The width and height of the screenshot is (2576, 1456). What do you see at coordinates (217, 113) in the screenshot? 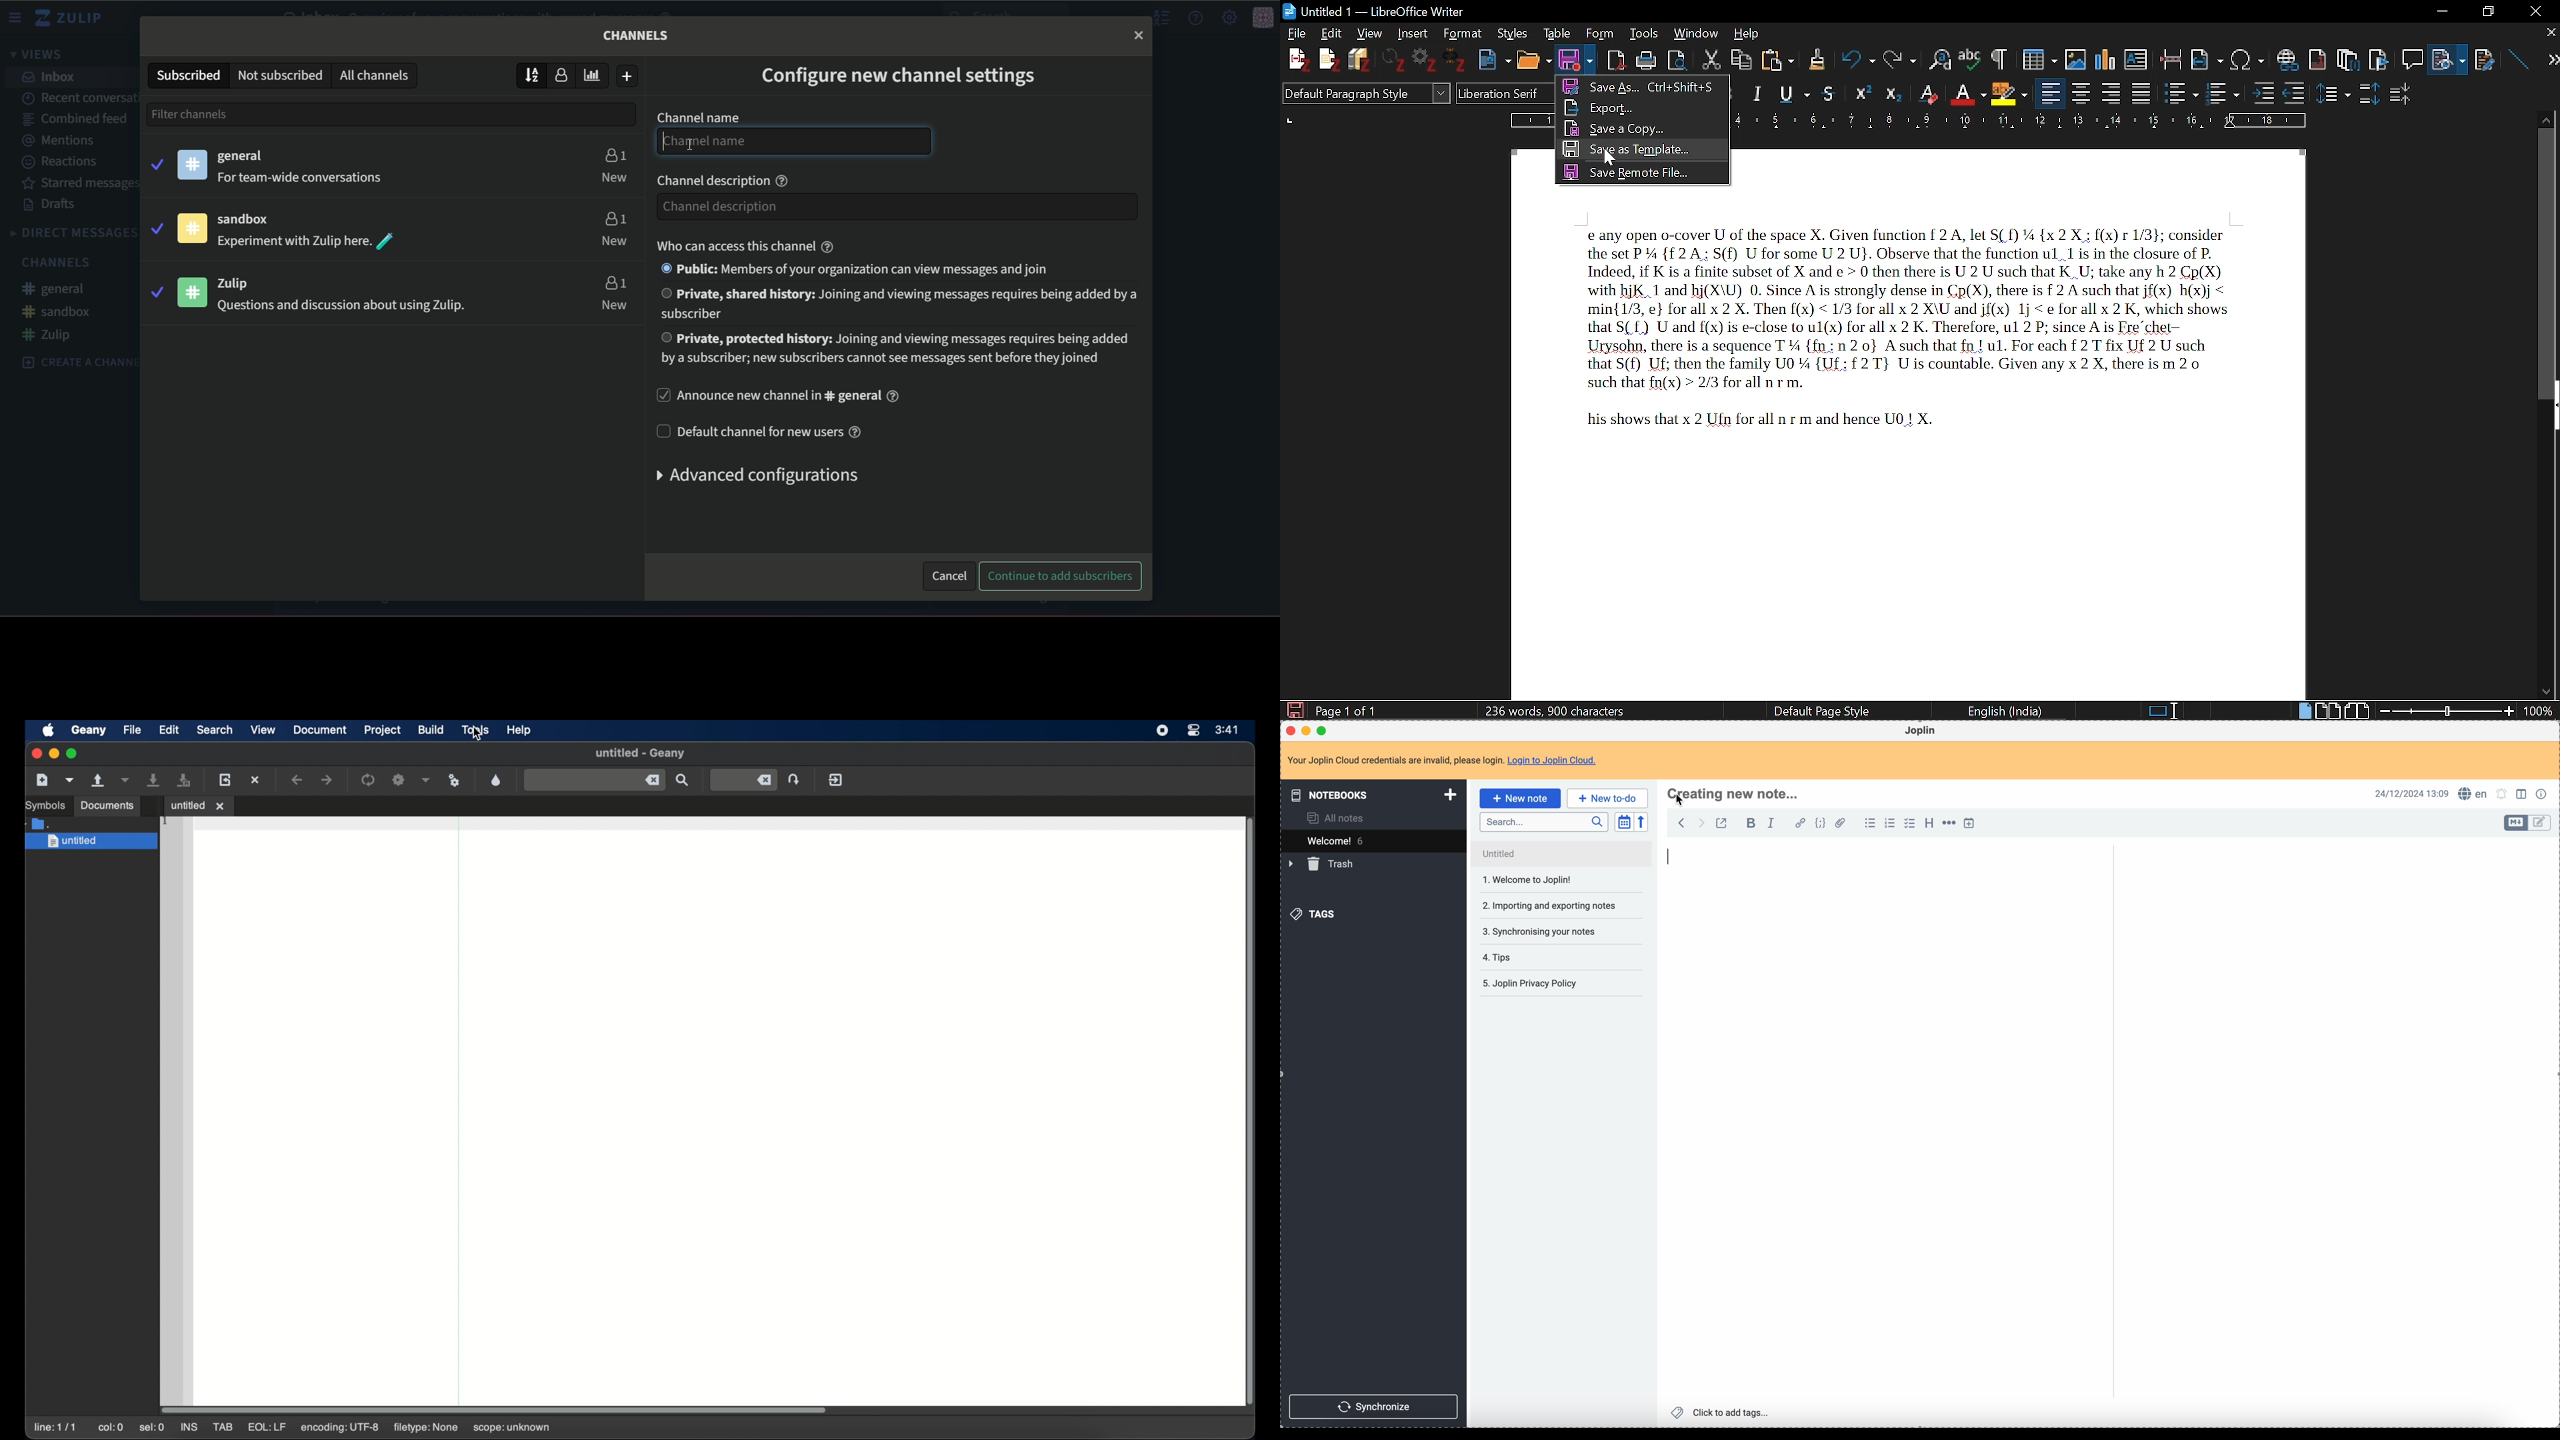
I see `filter channels` at bounding box center [217, 113].